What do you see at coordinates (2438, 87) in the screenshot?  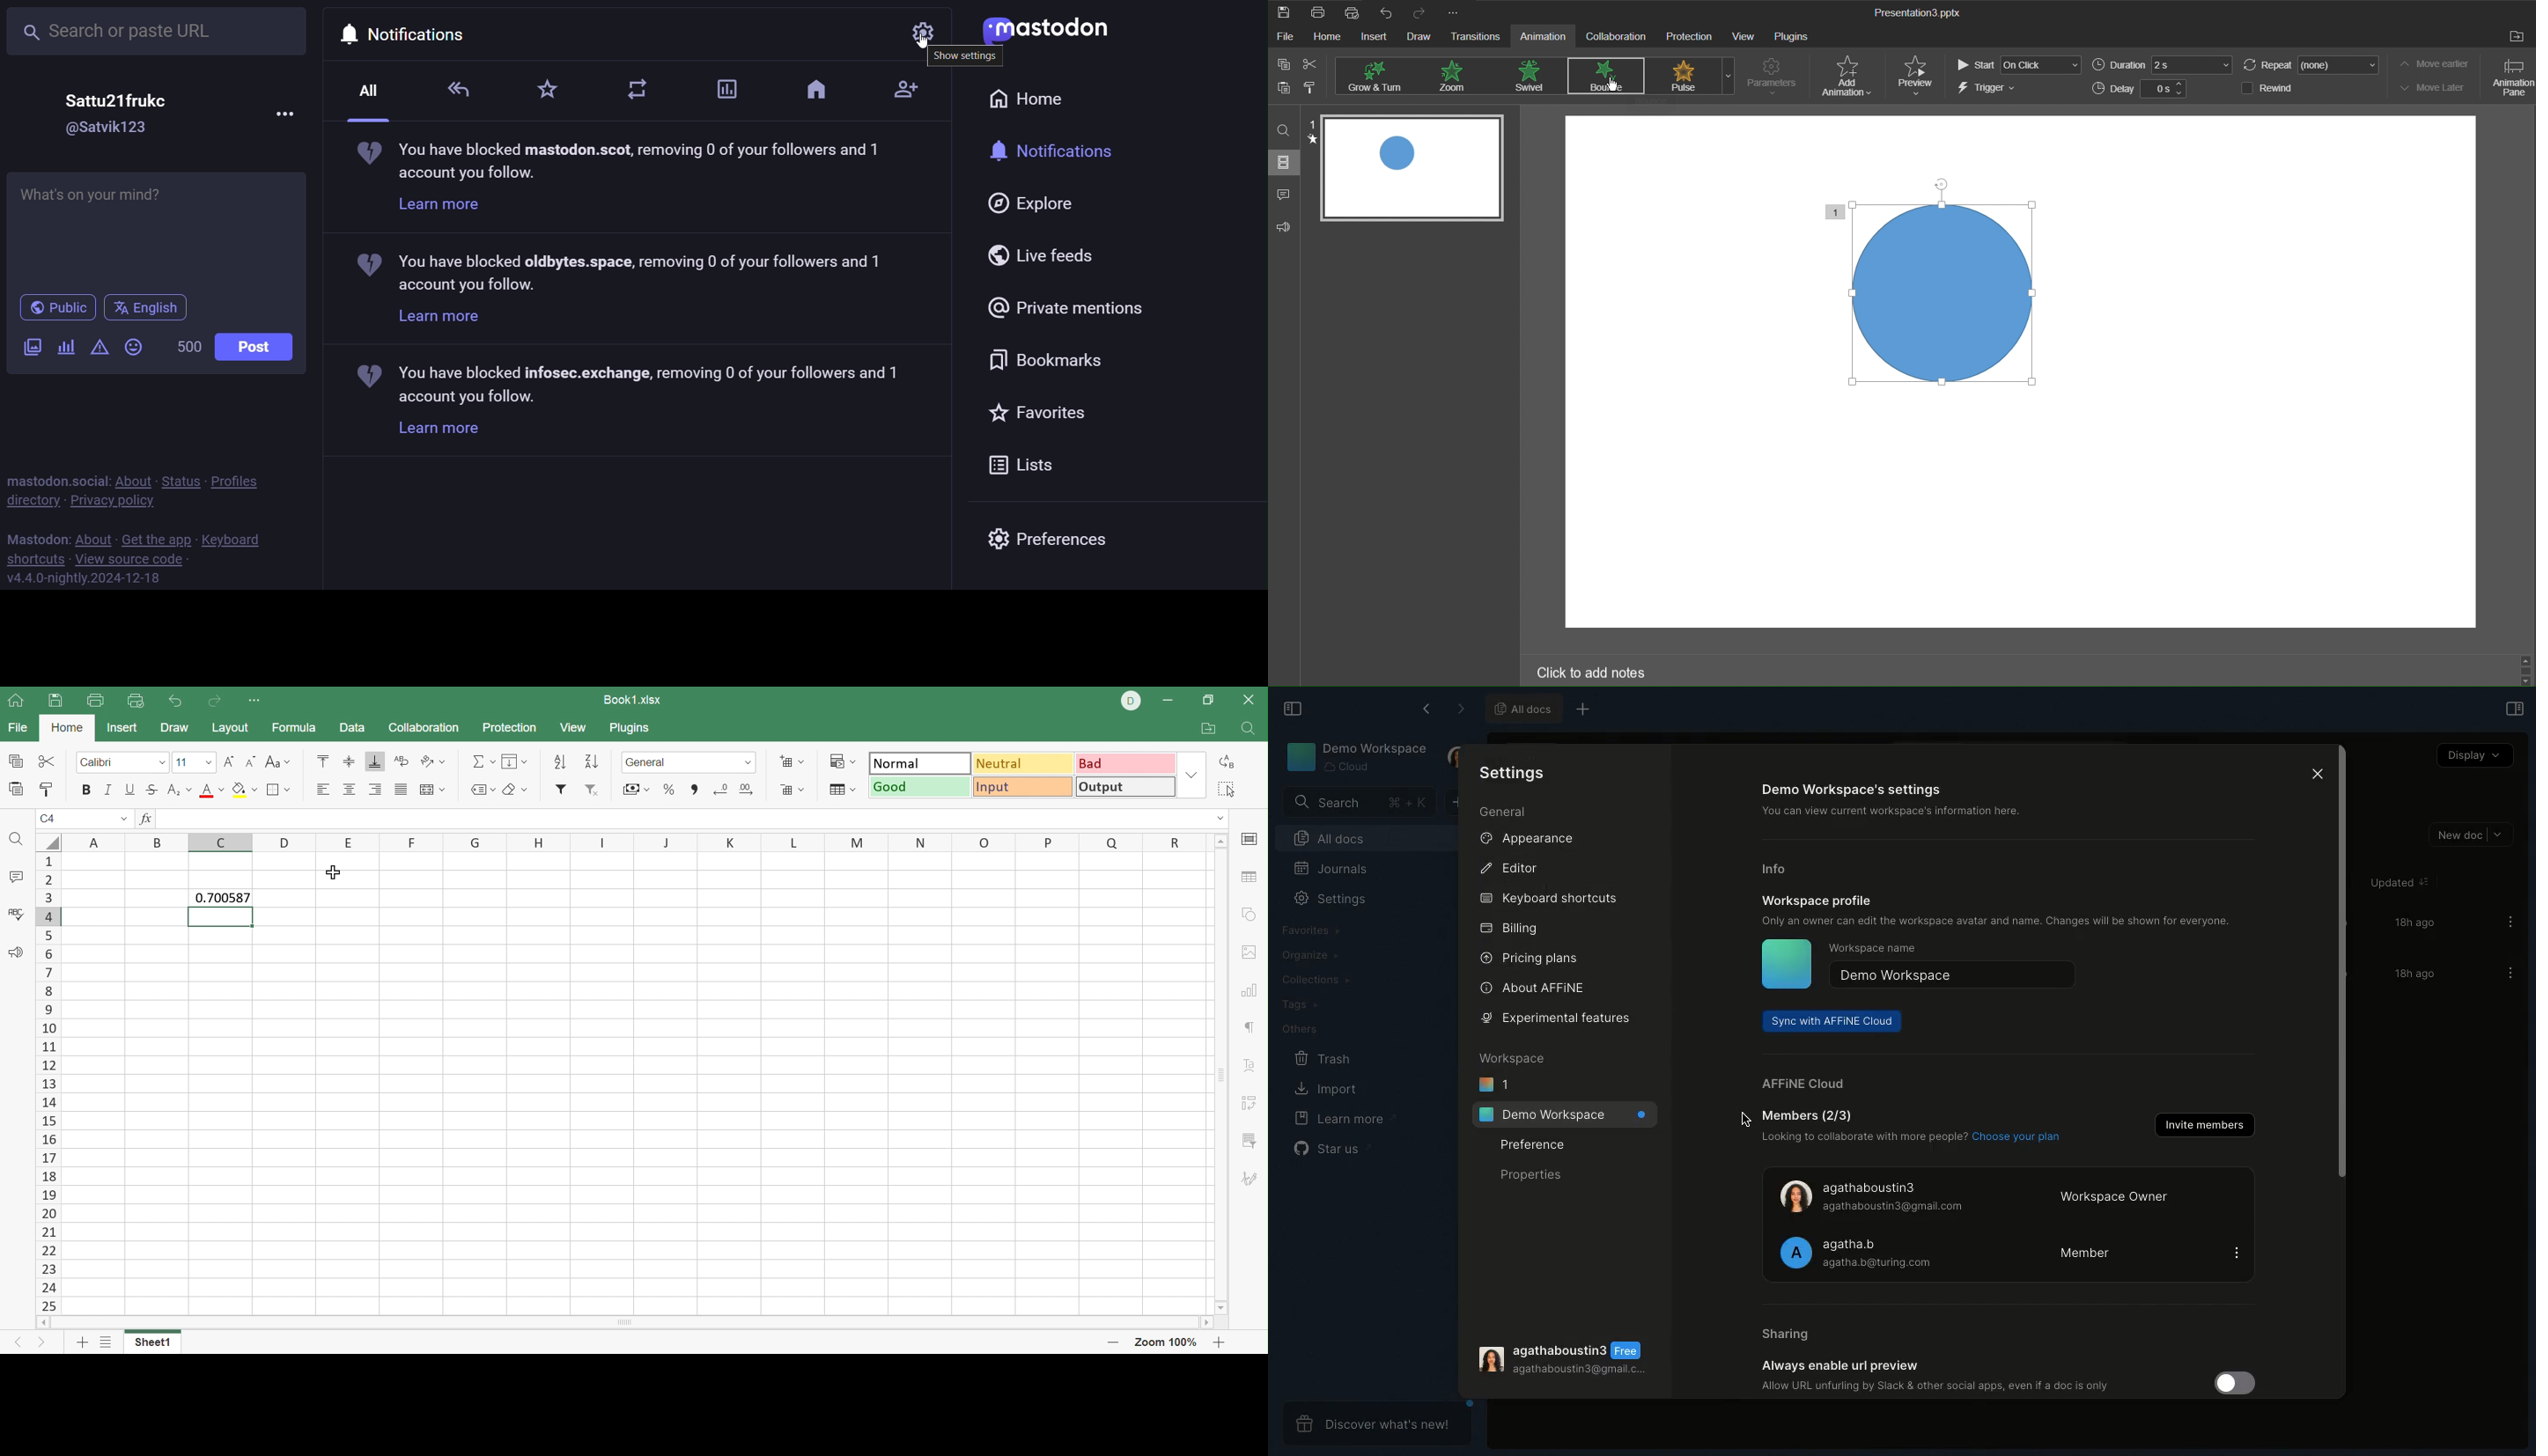 I see `Move Later` at bounding box center [2438, 87].